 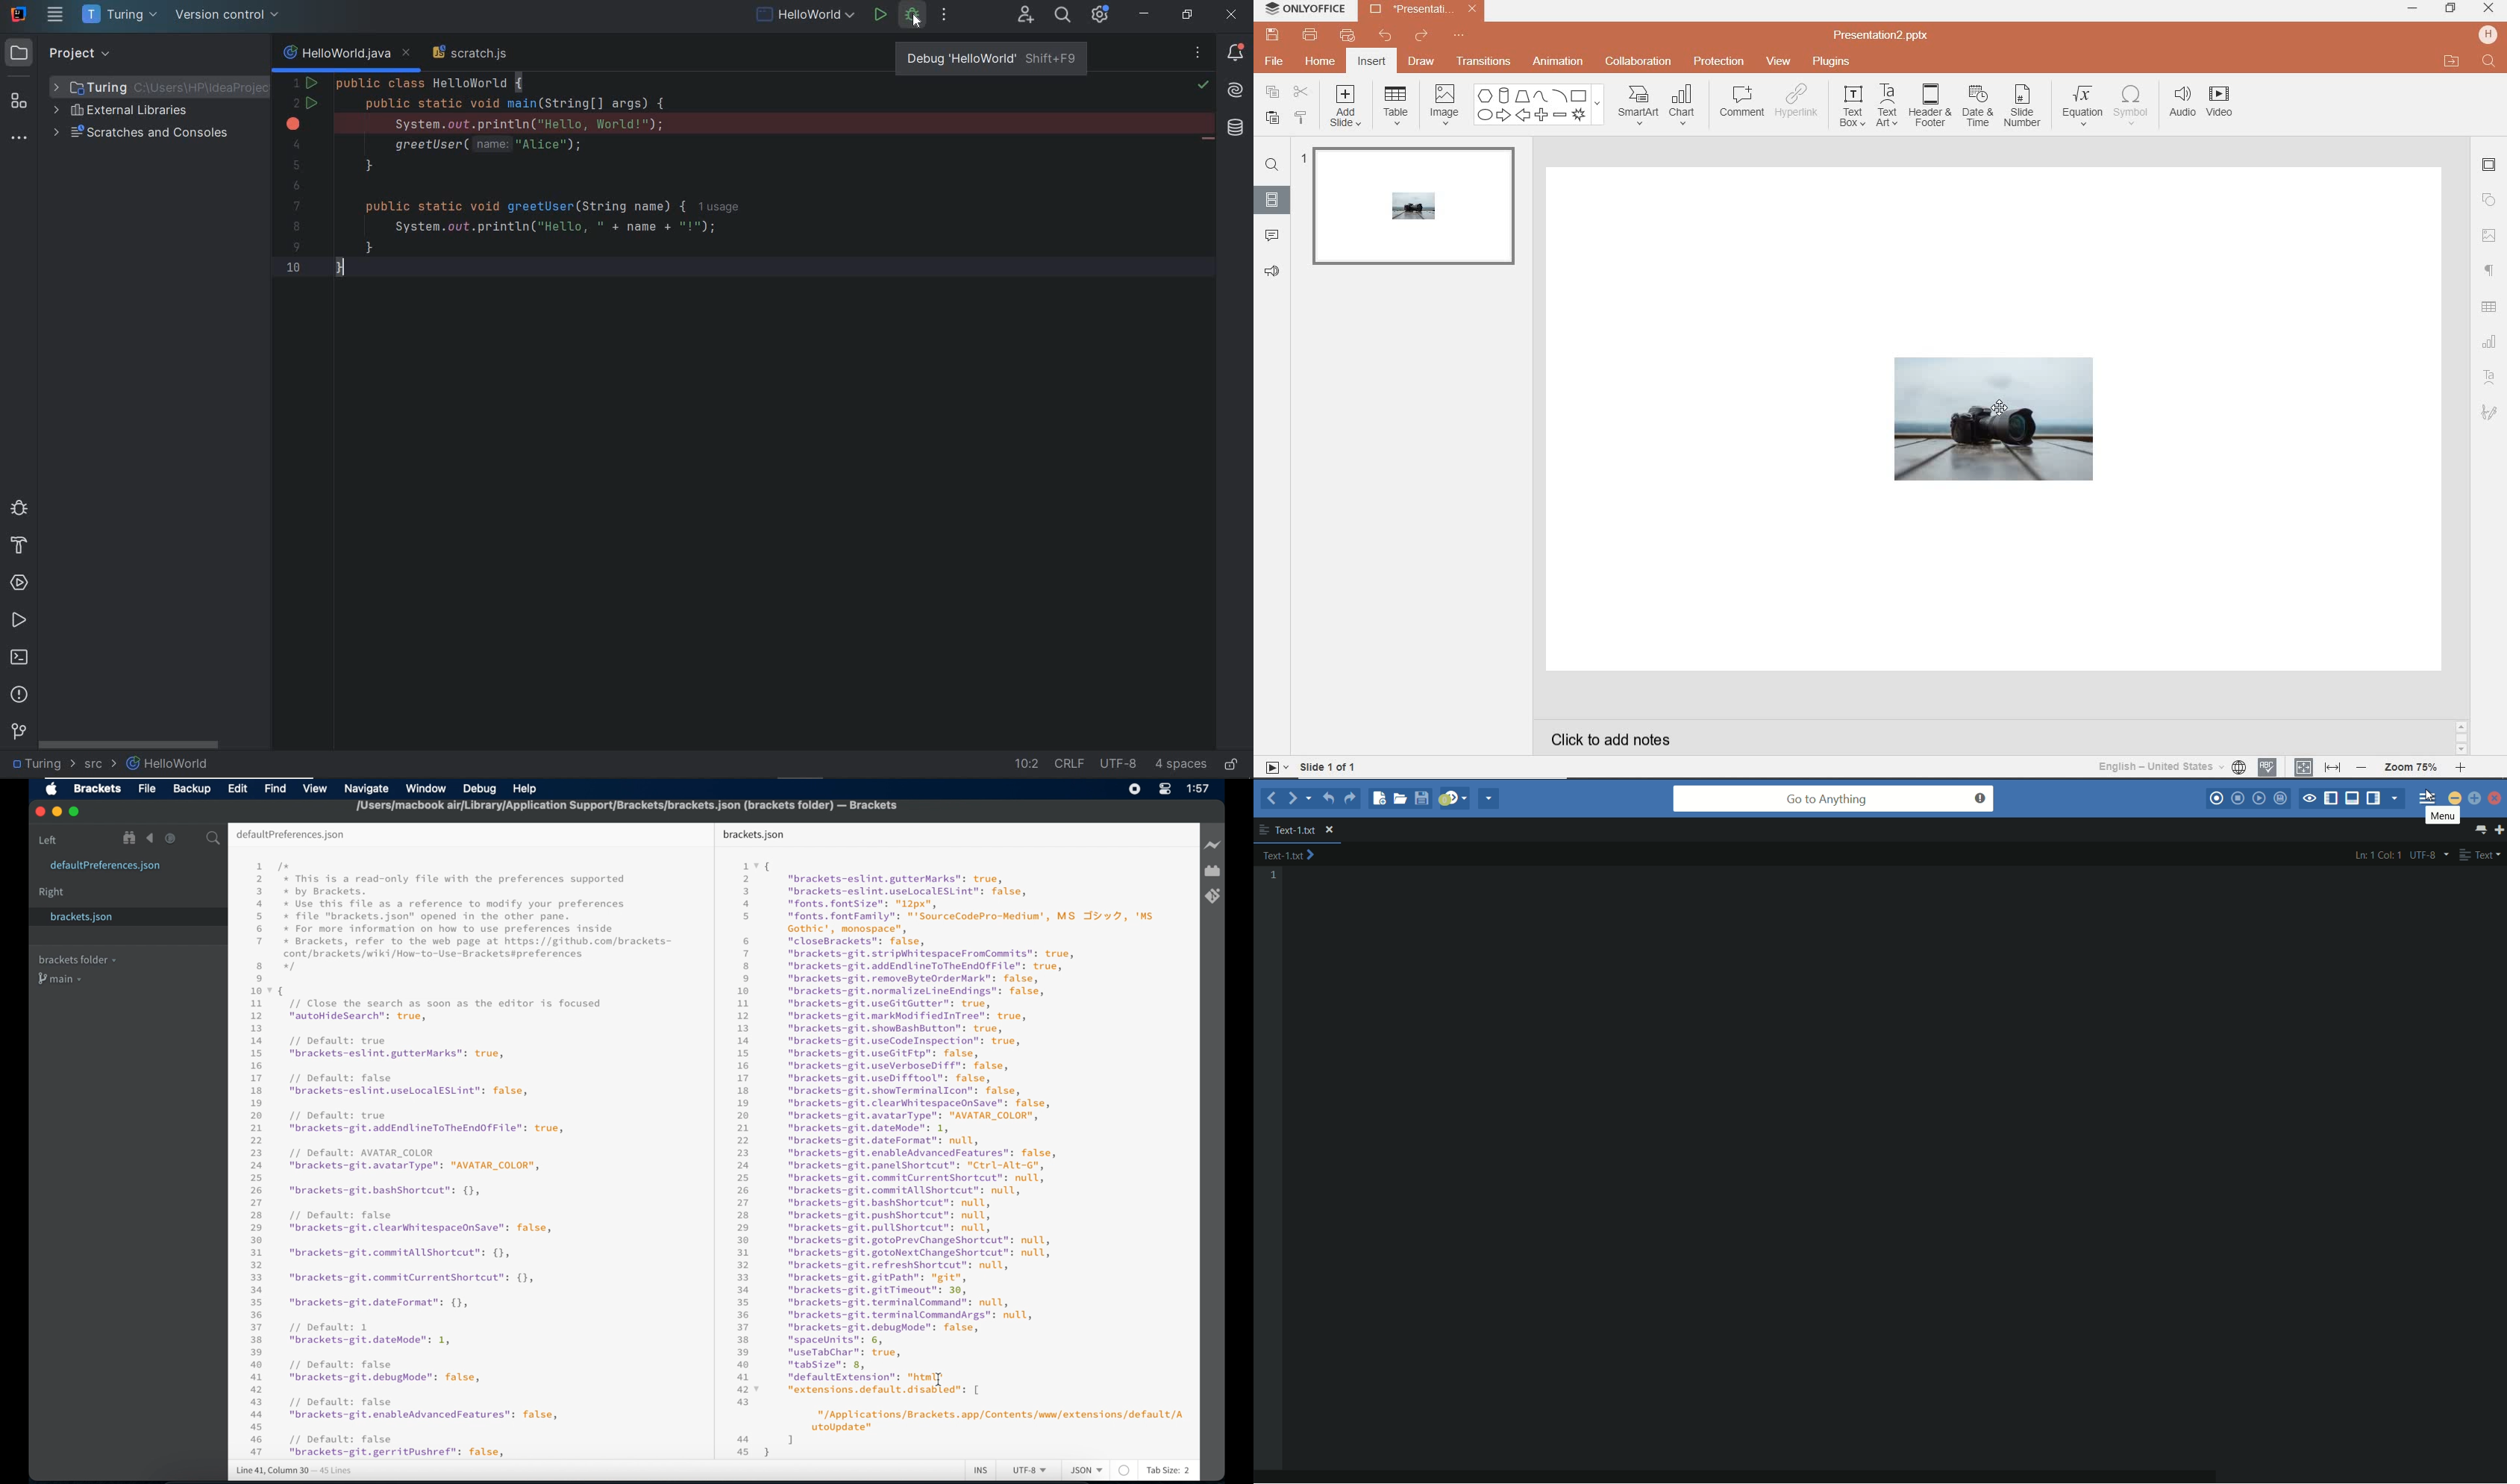 What do you see at coordinates (1995, 419) in the screenshot?
I see `shape` at bounding box center [1995, 419].